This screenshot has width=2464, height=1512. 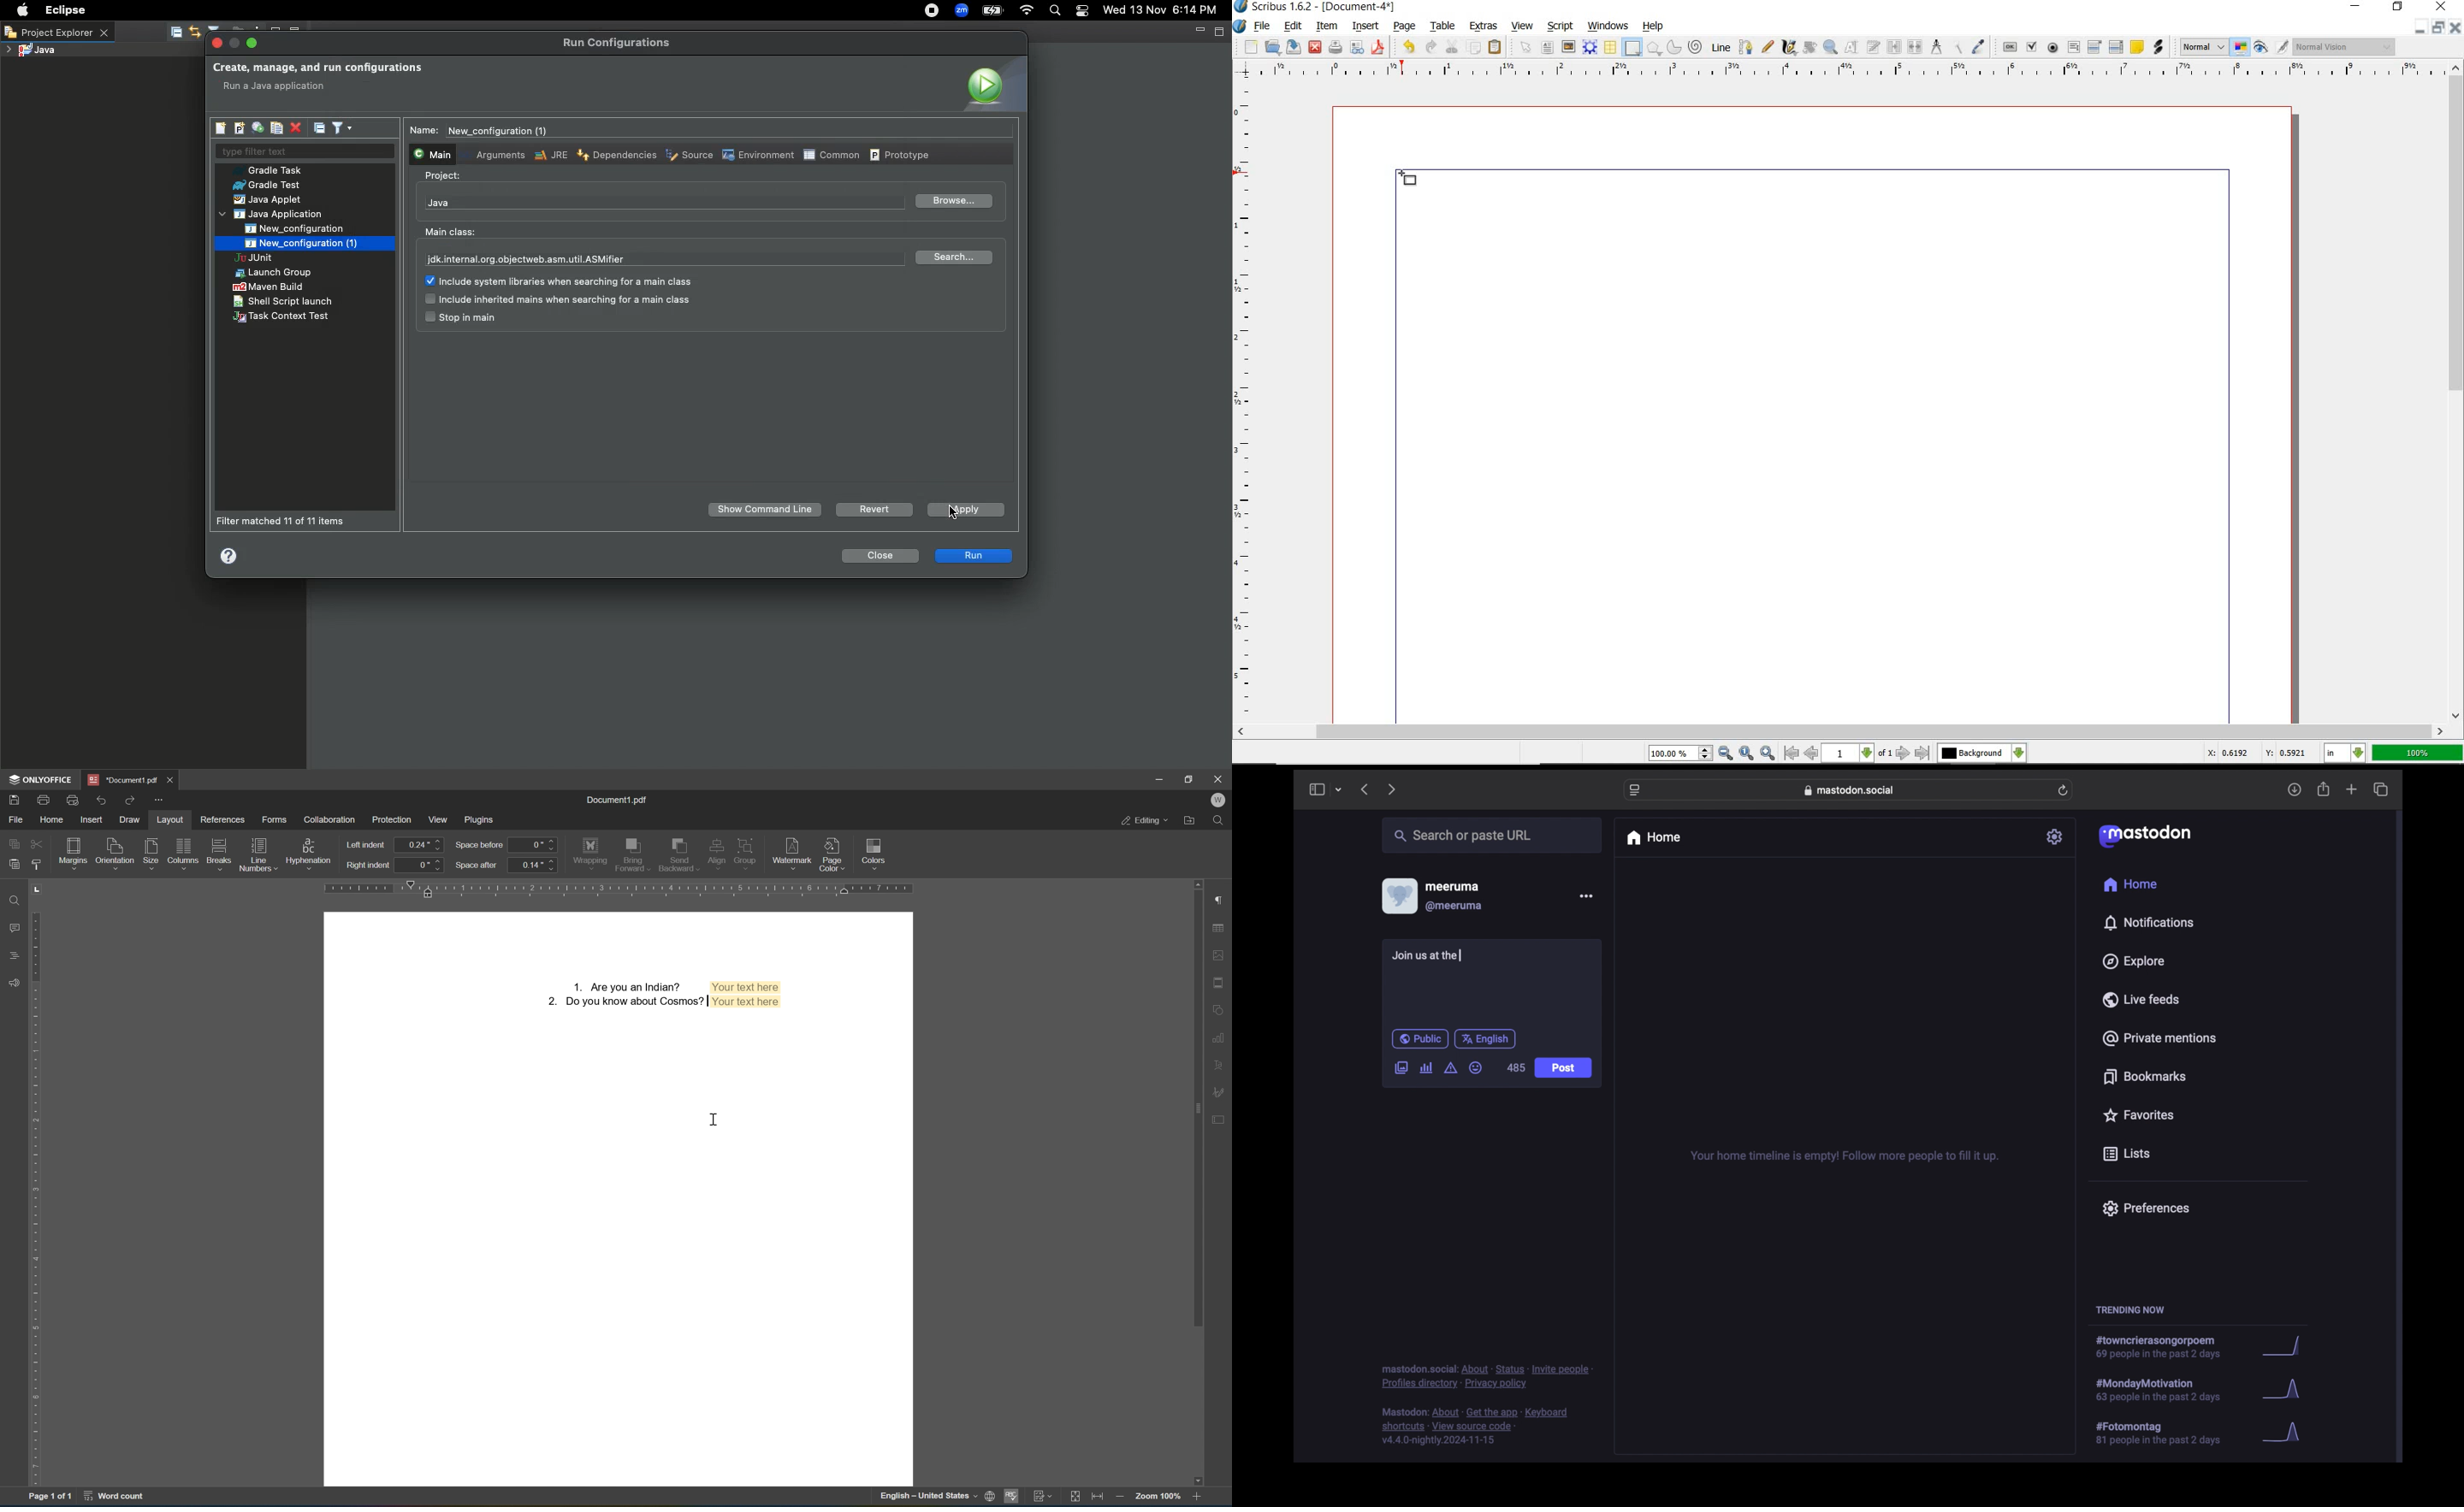 I want to click on website settings, so click(x=1636, y=790).